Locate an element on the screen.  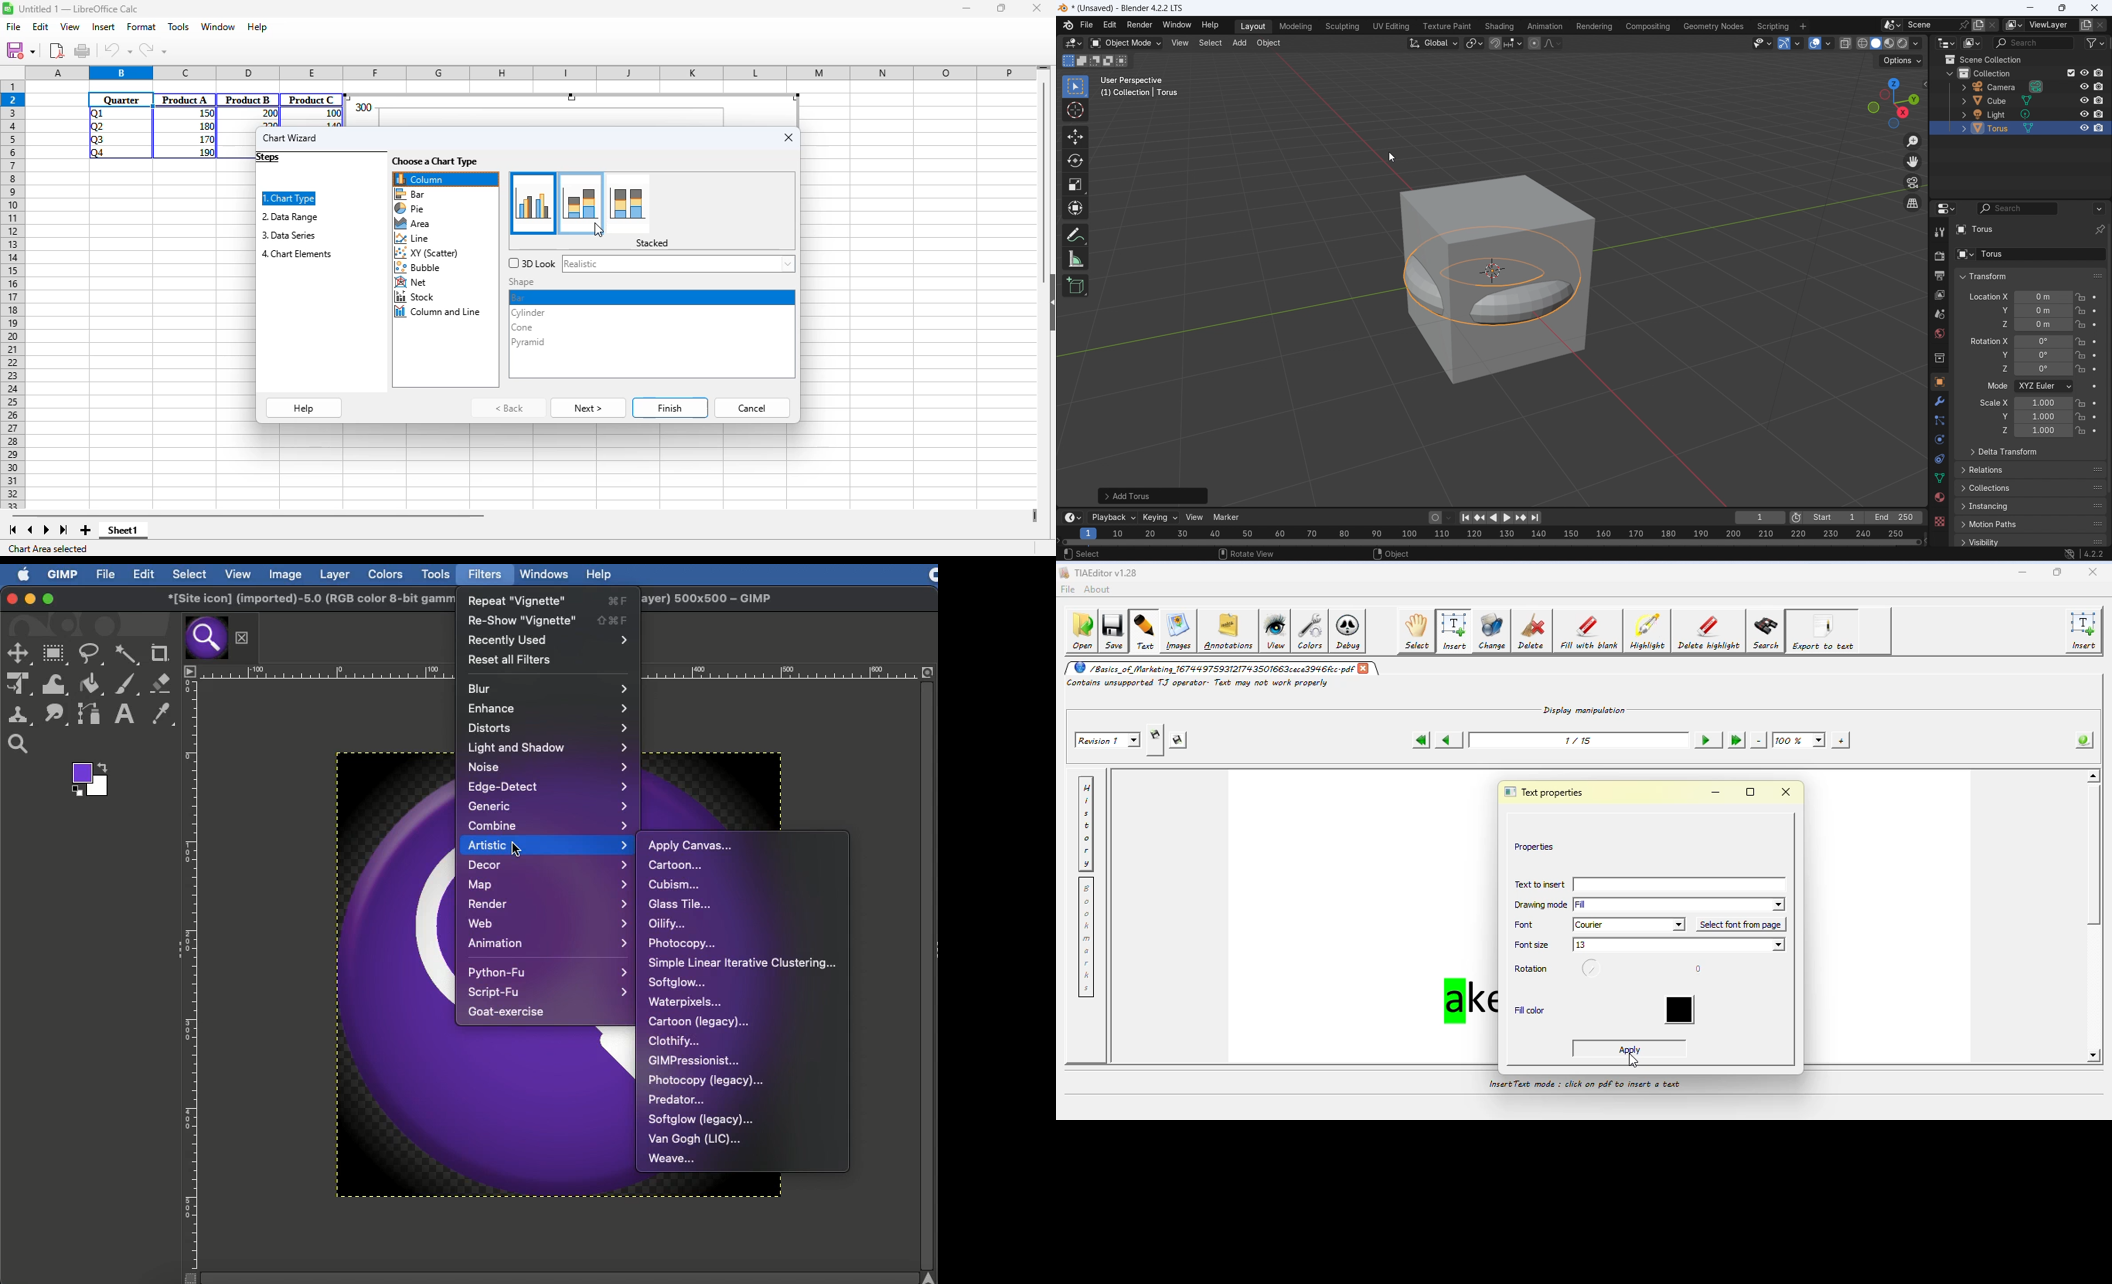
Modifiers is located at coordinates (1942, 401).